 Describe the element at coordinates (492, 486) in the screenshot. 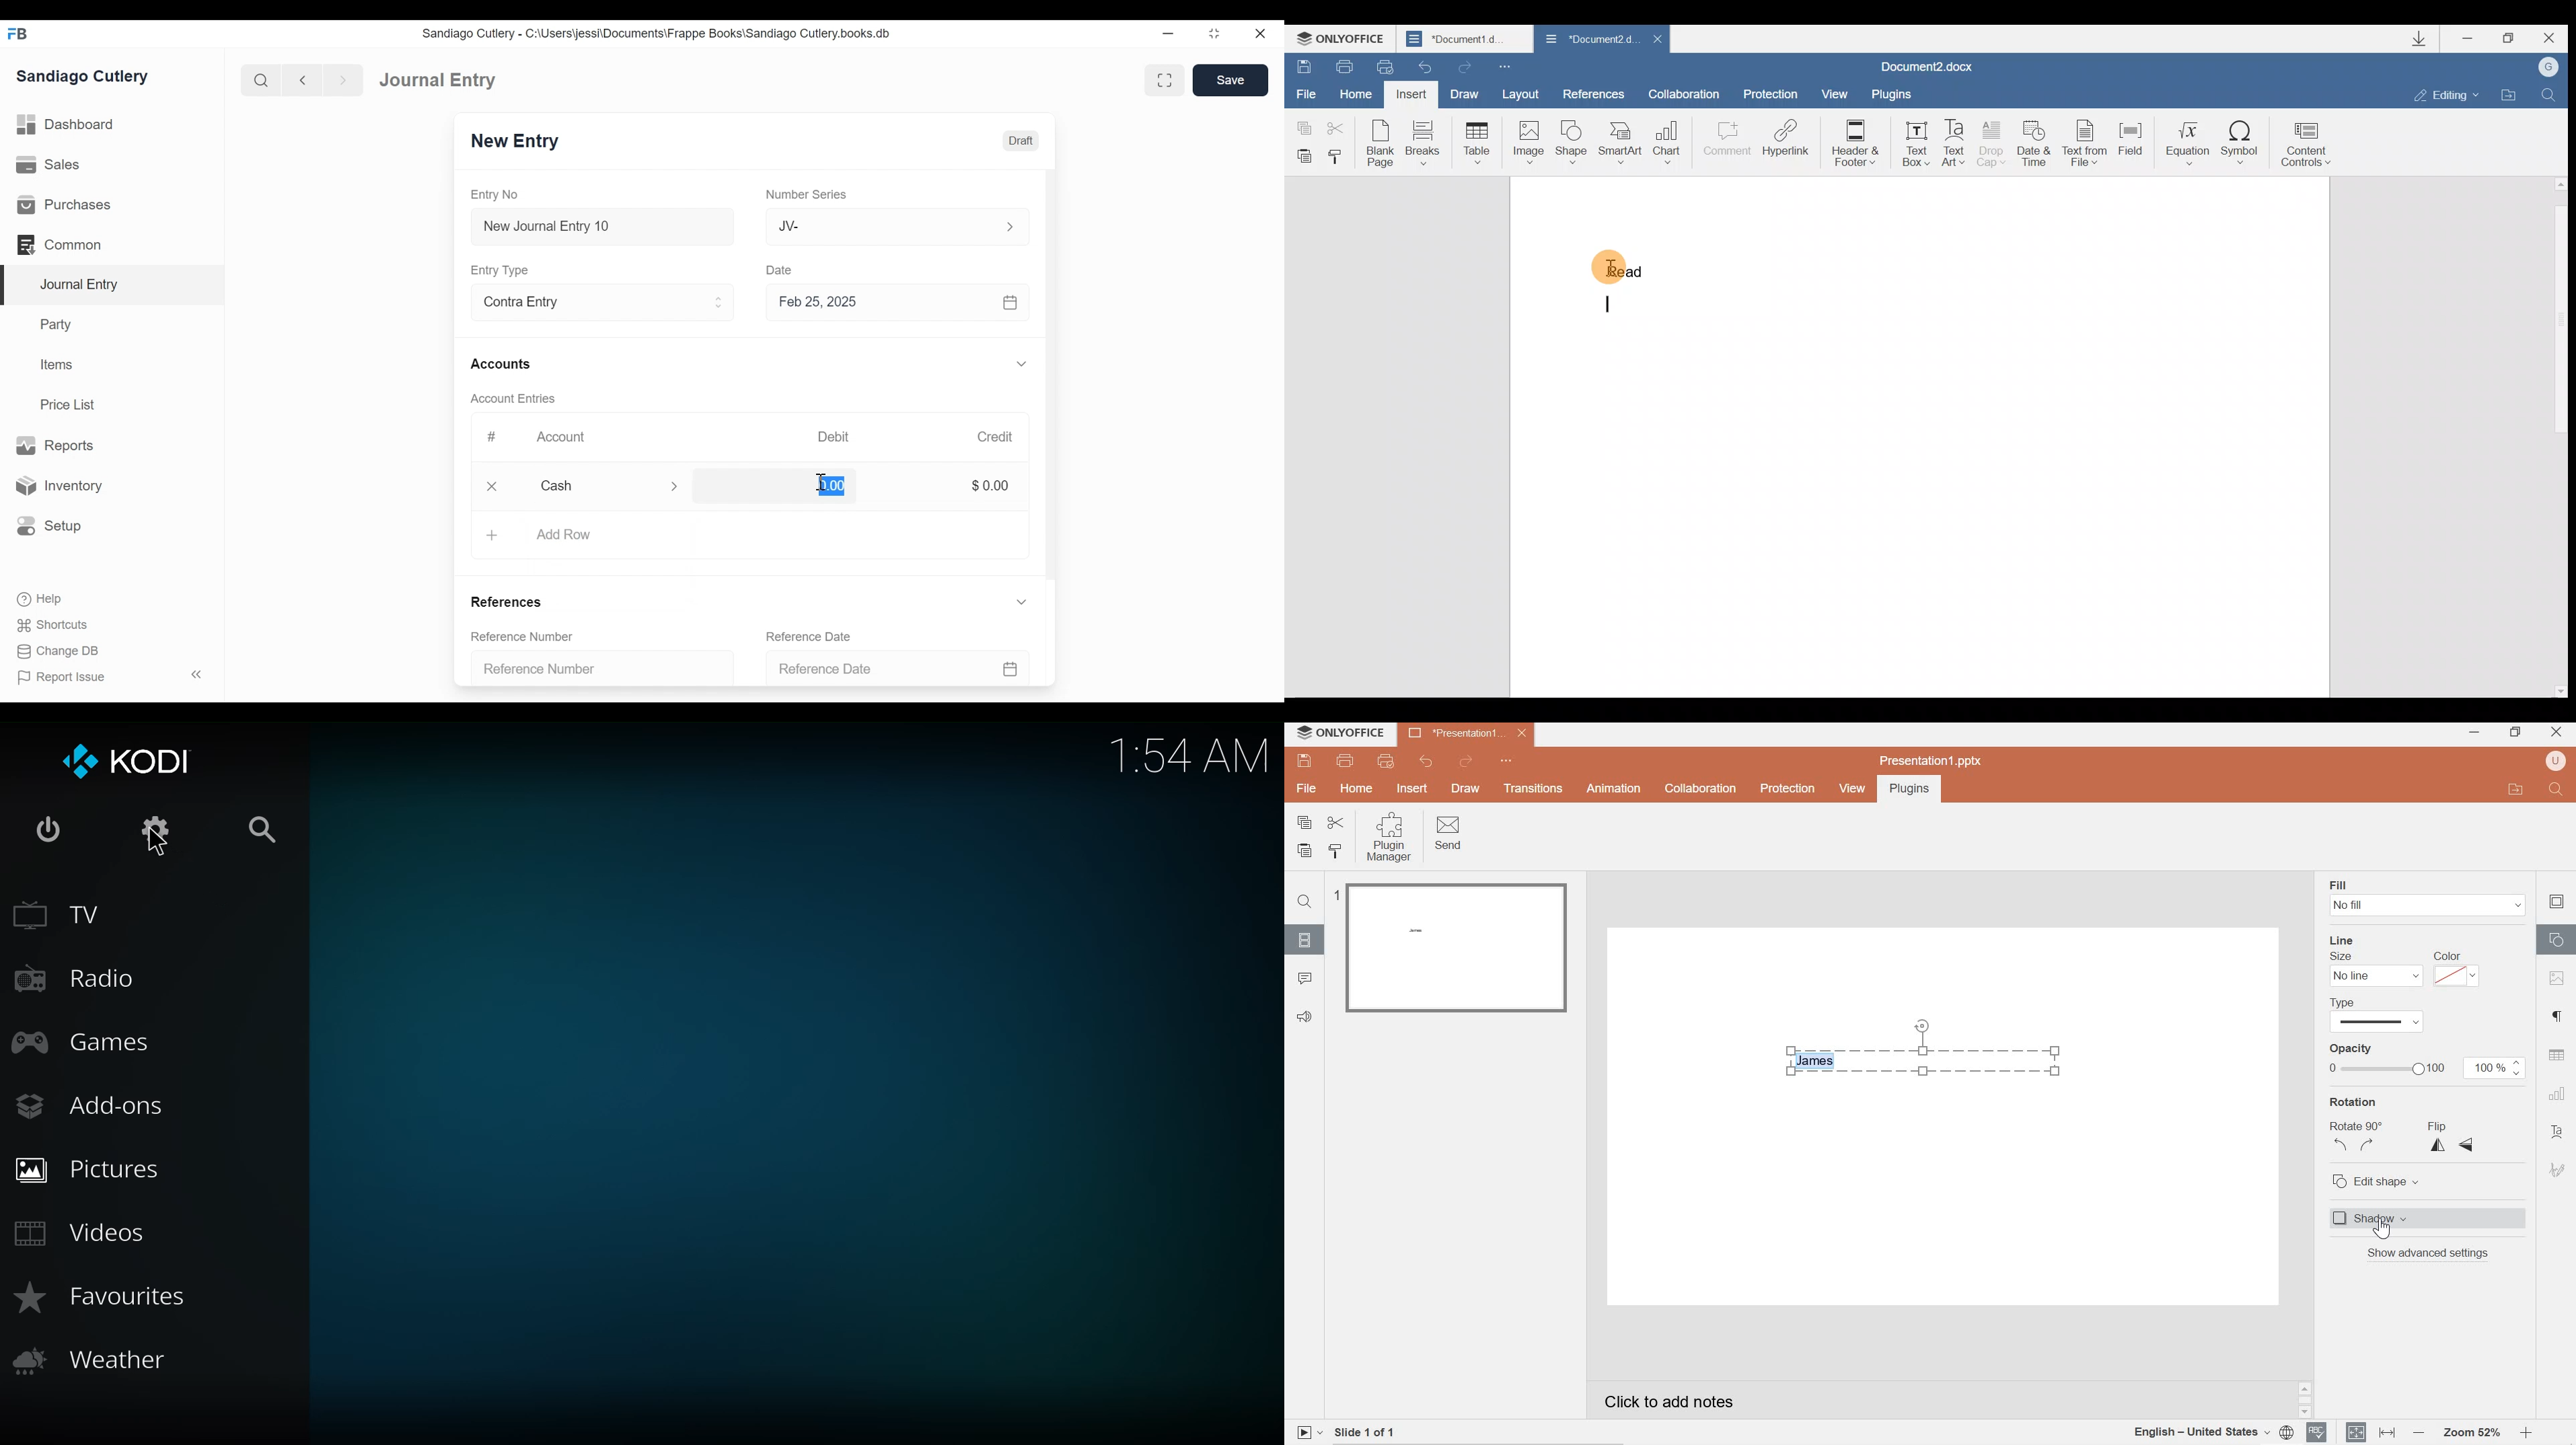

I see `Close` at that location.